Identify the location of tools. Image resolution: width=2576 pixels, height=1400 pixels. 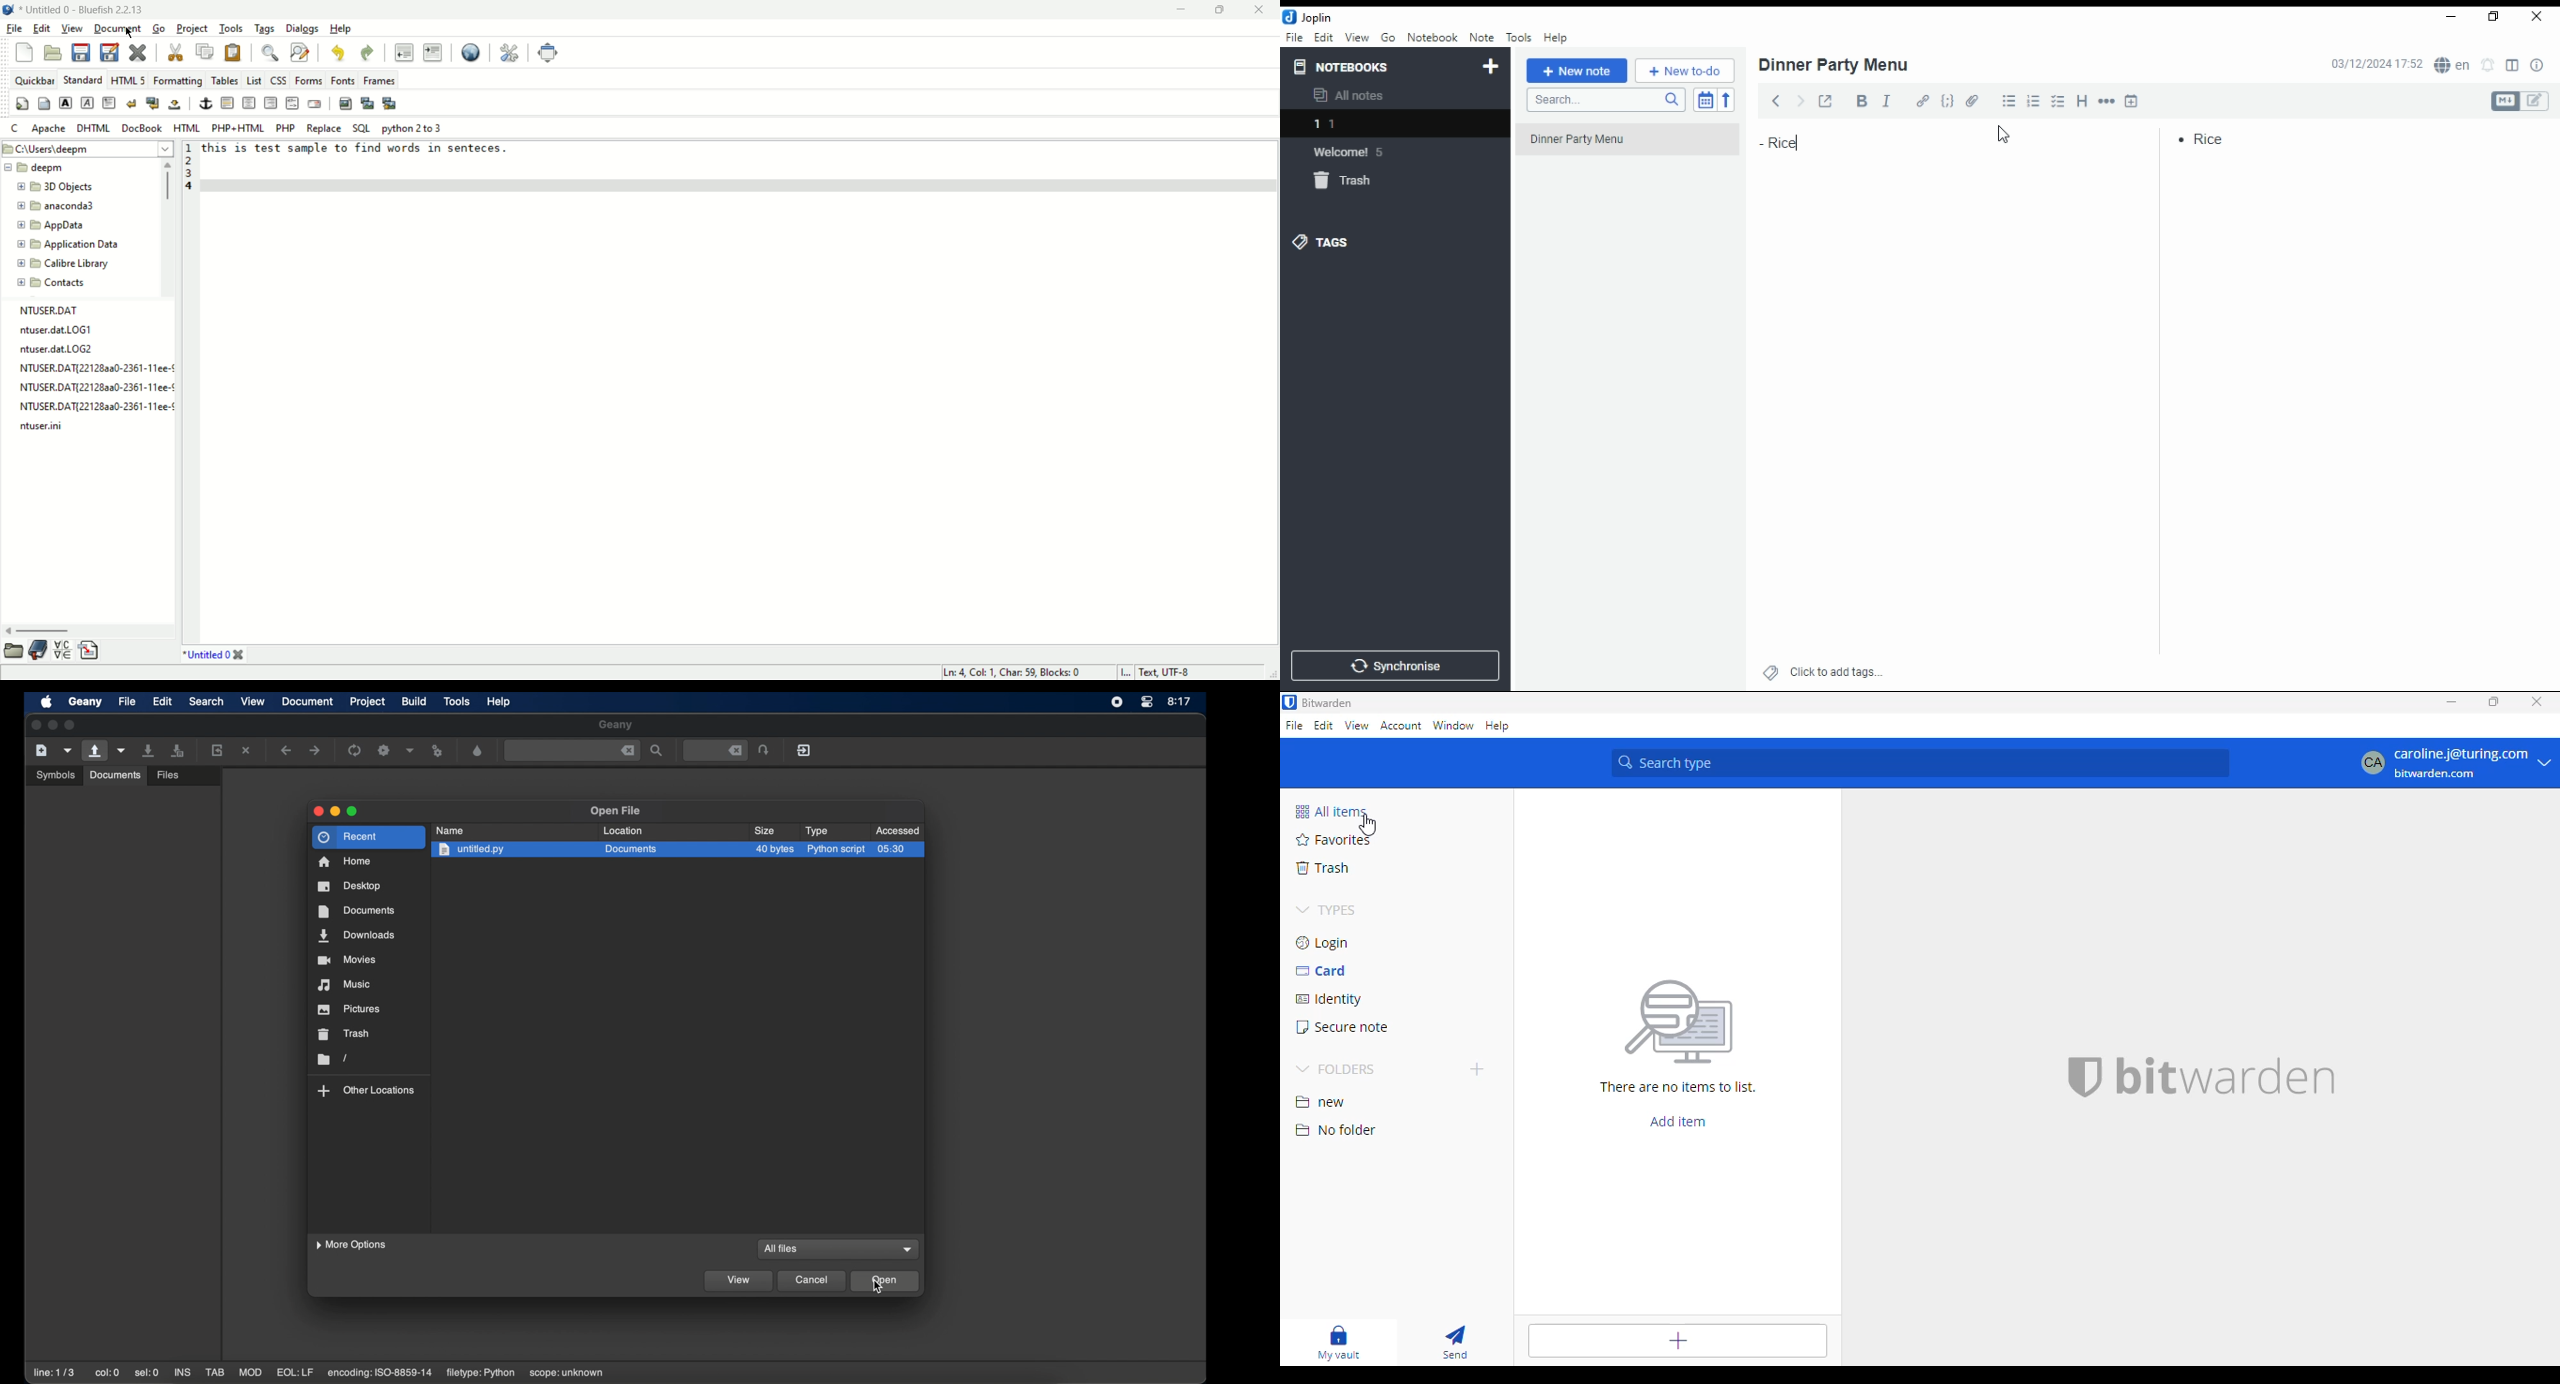
(1518, 36).